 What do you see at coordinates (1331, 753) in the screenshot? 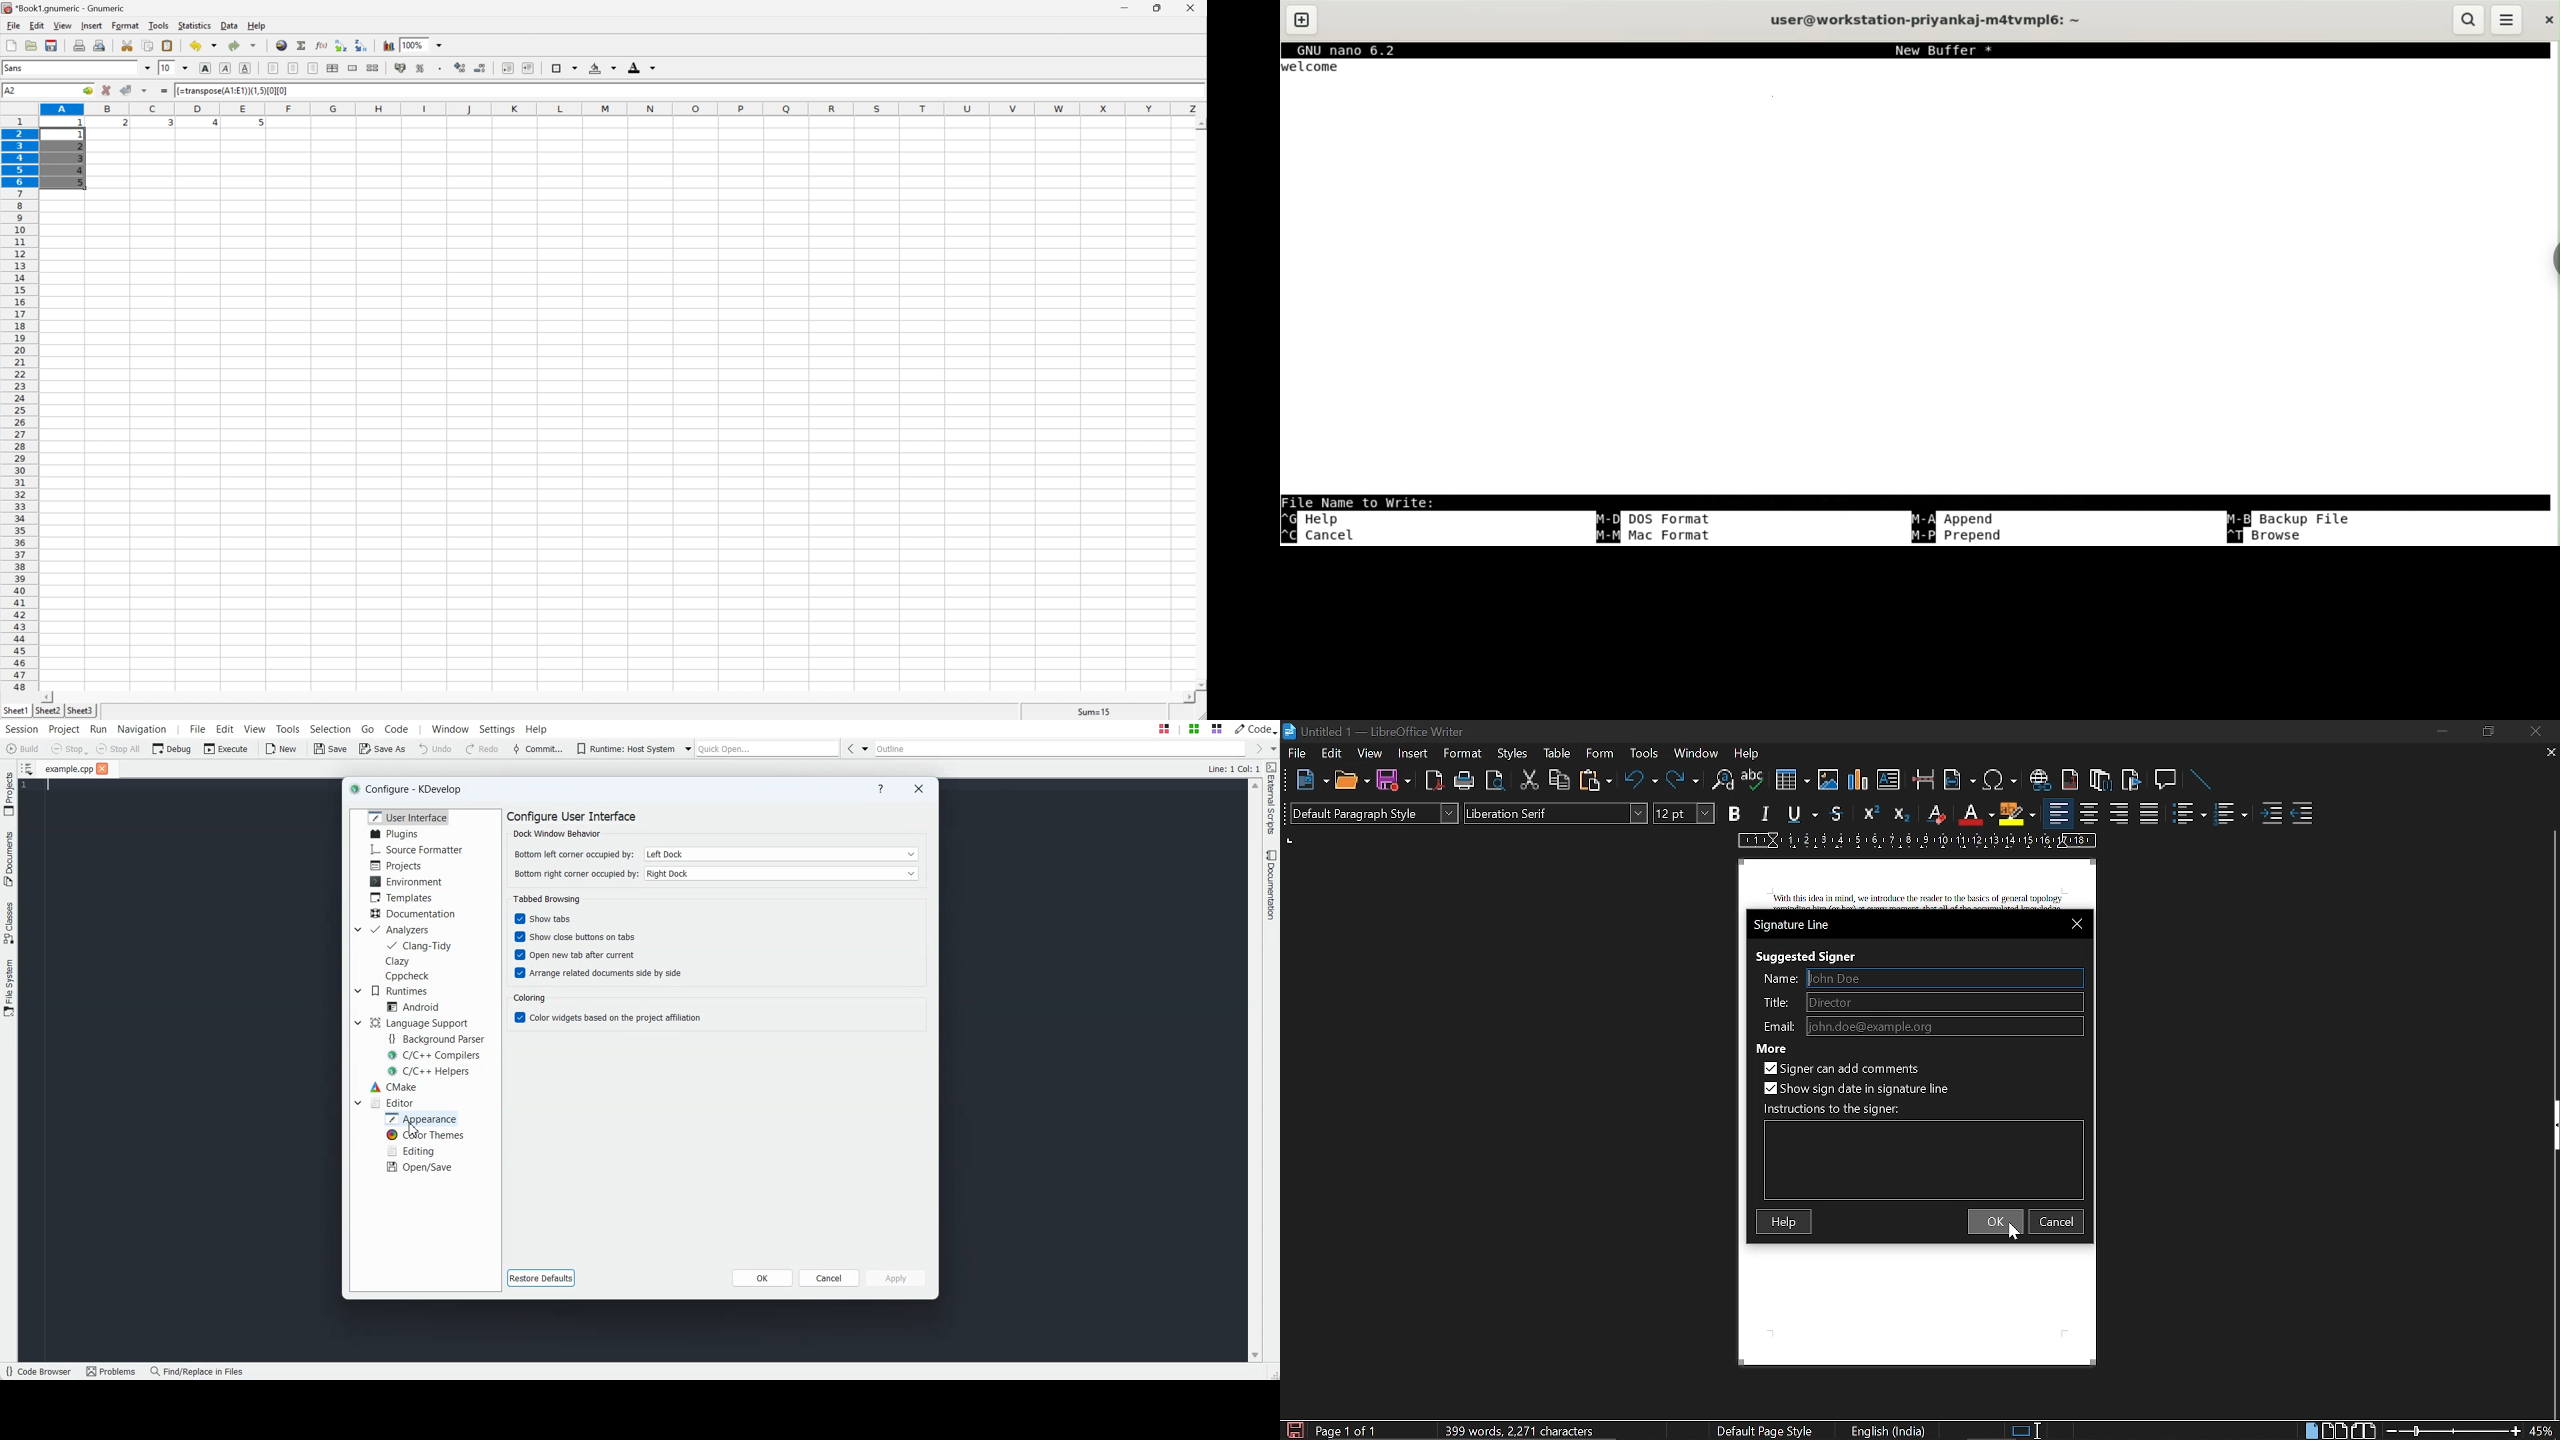
I see `edit` at bounding box center [1331, 753].